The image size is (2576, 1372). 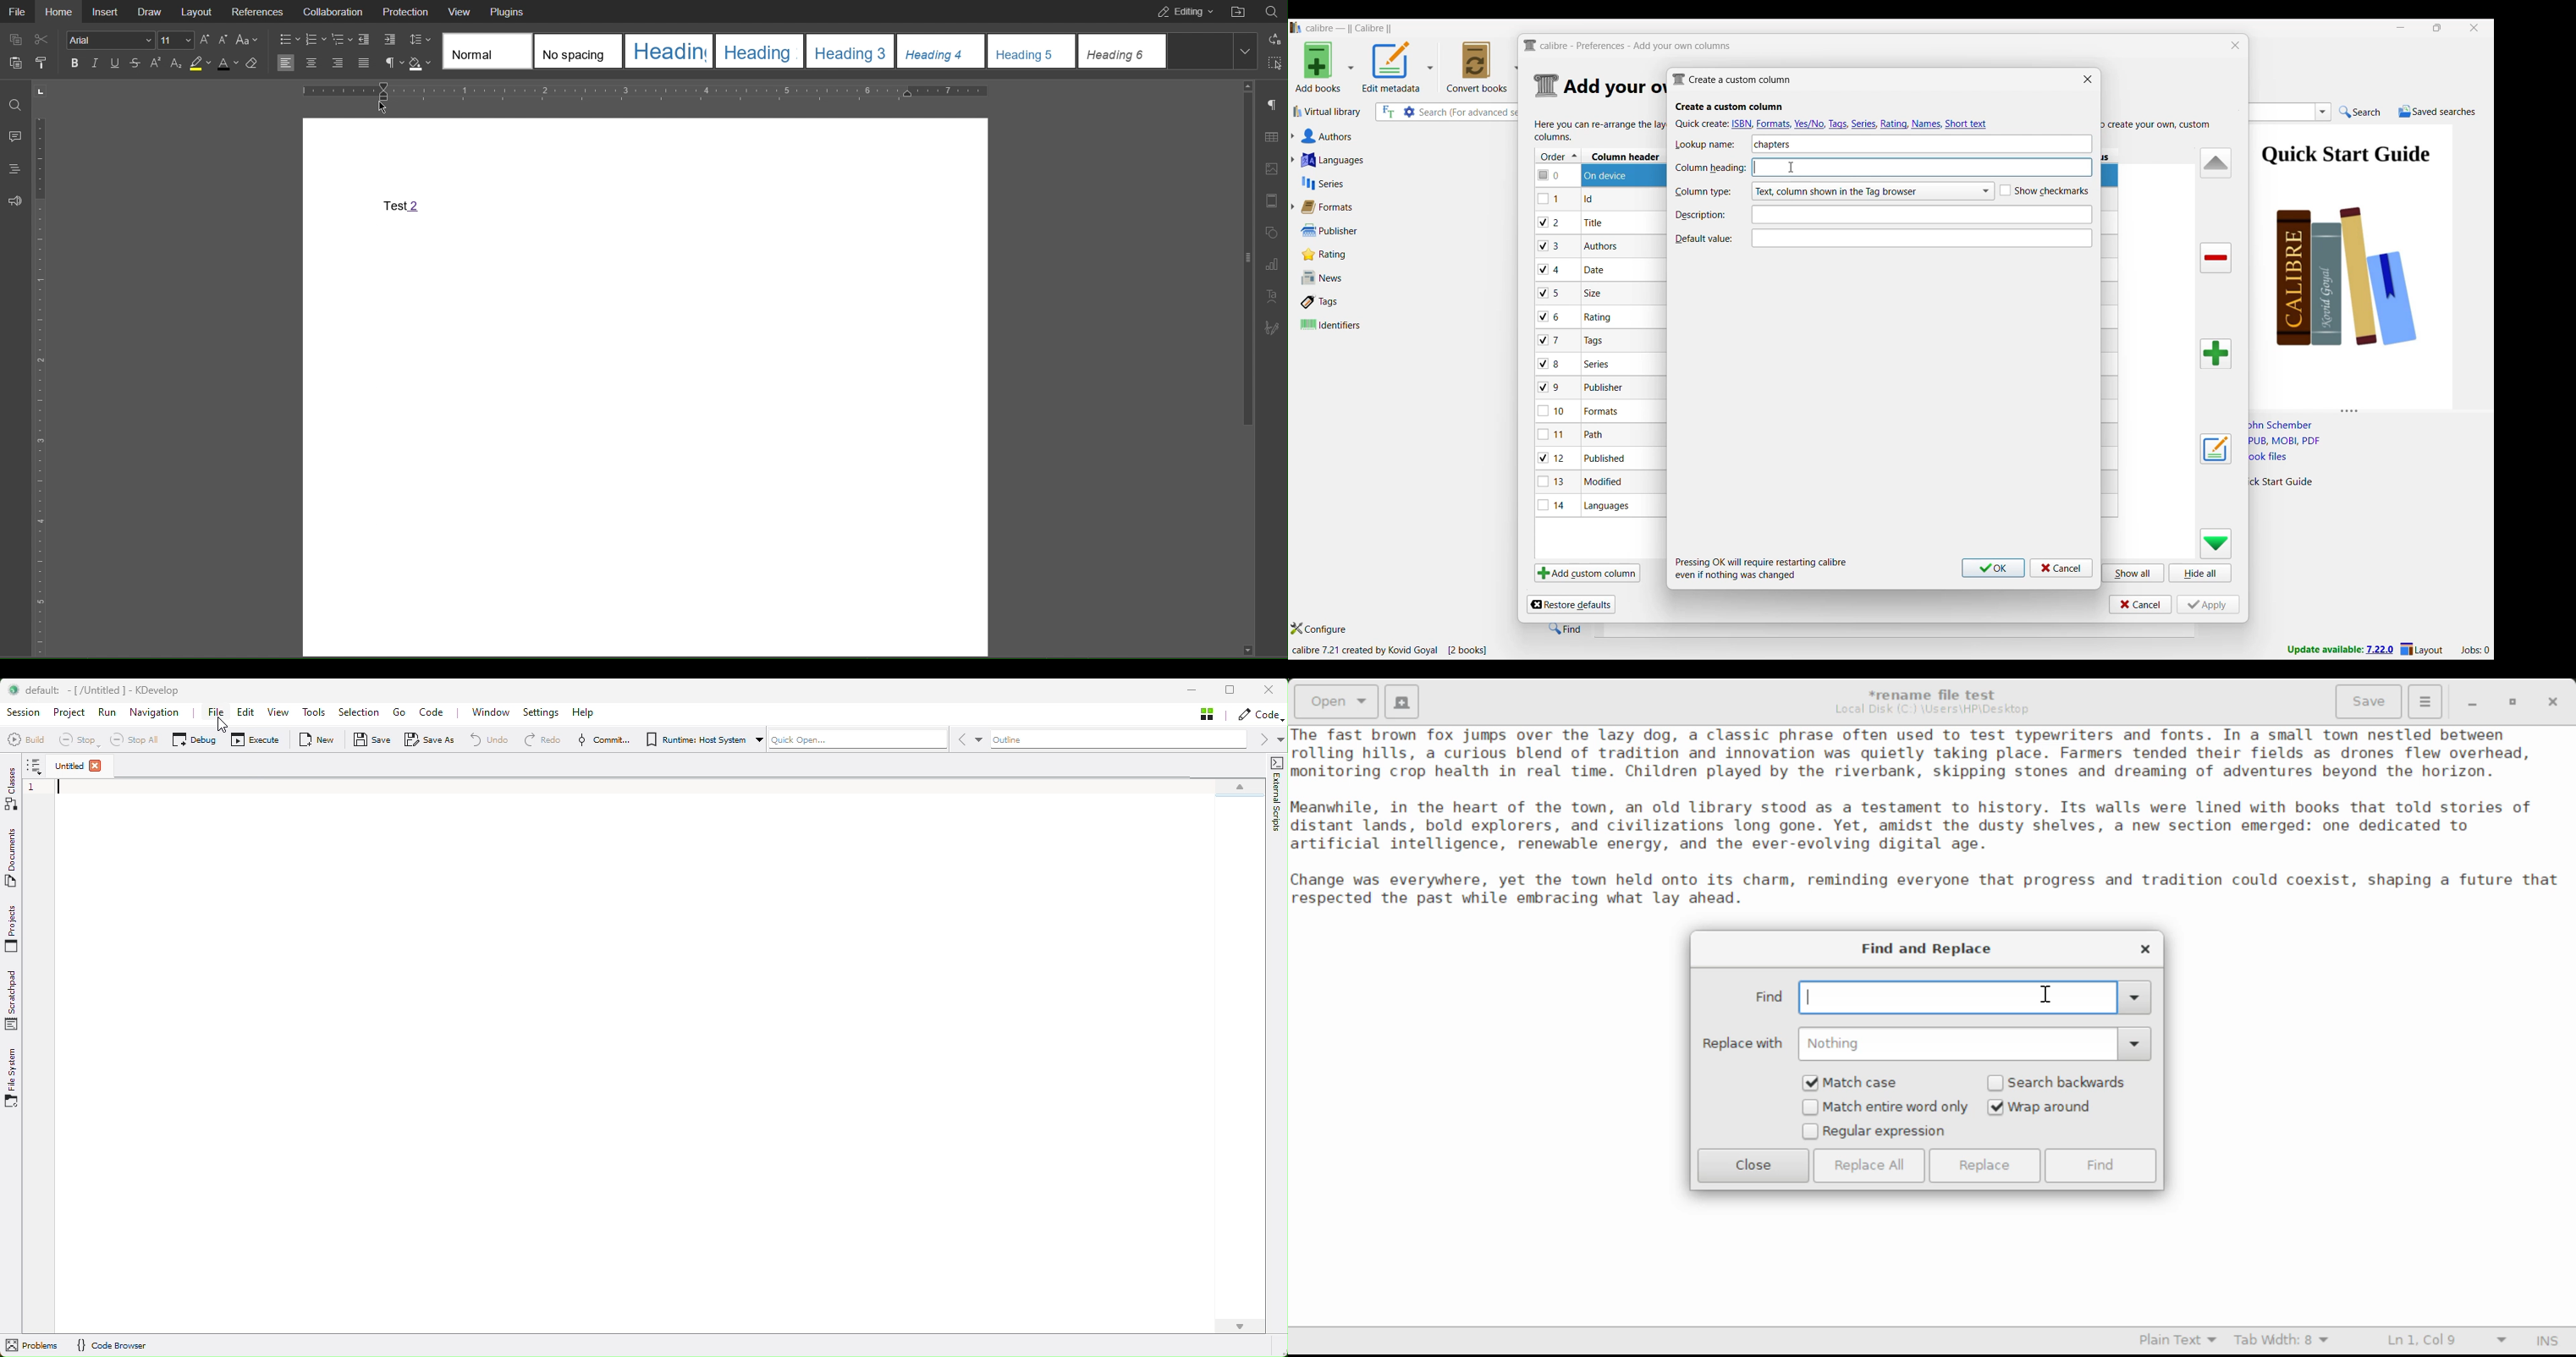 I want to click on Virtual library, so click(x=1328, y=111).